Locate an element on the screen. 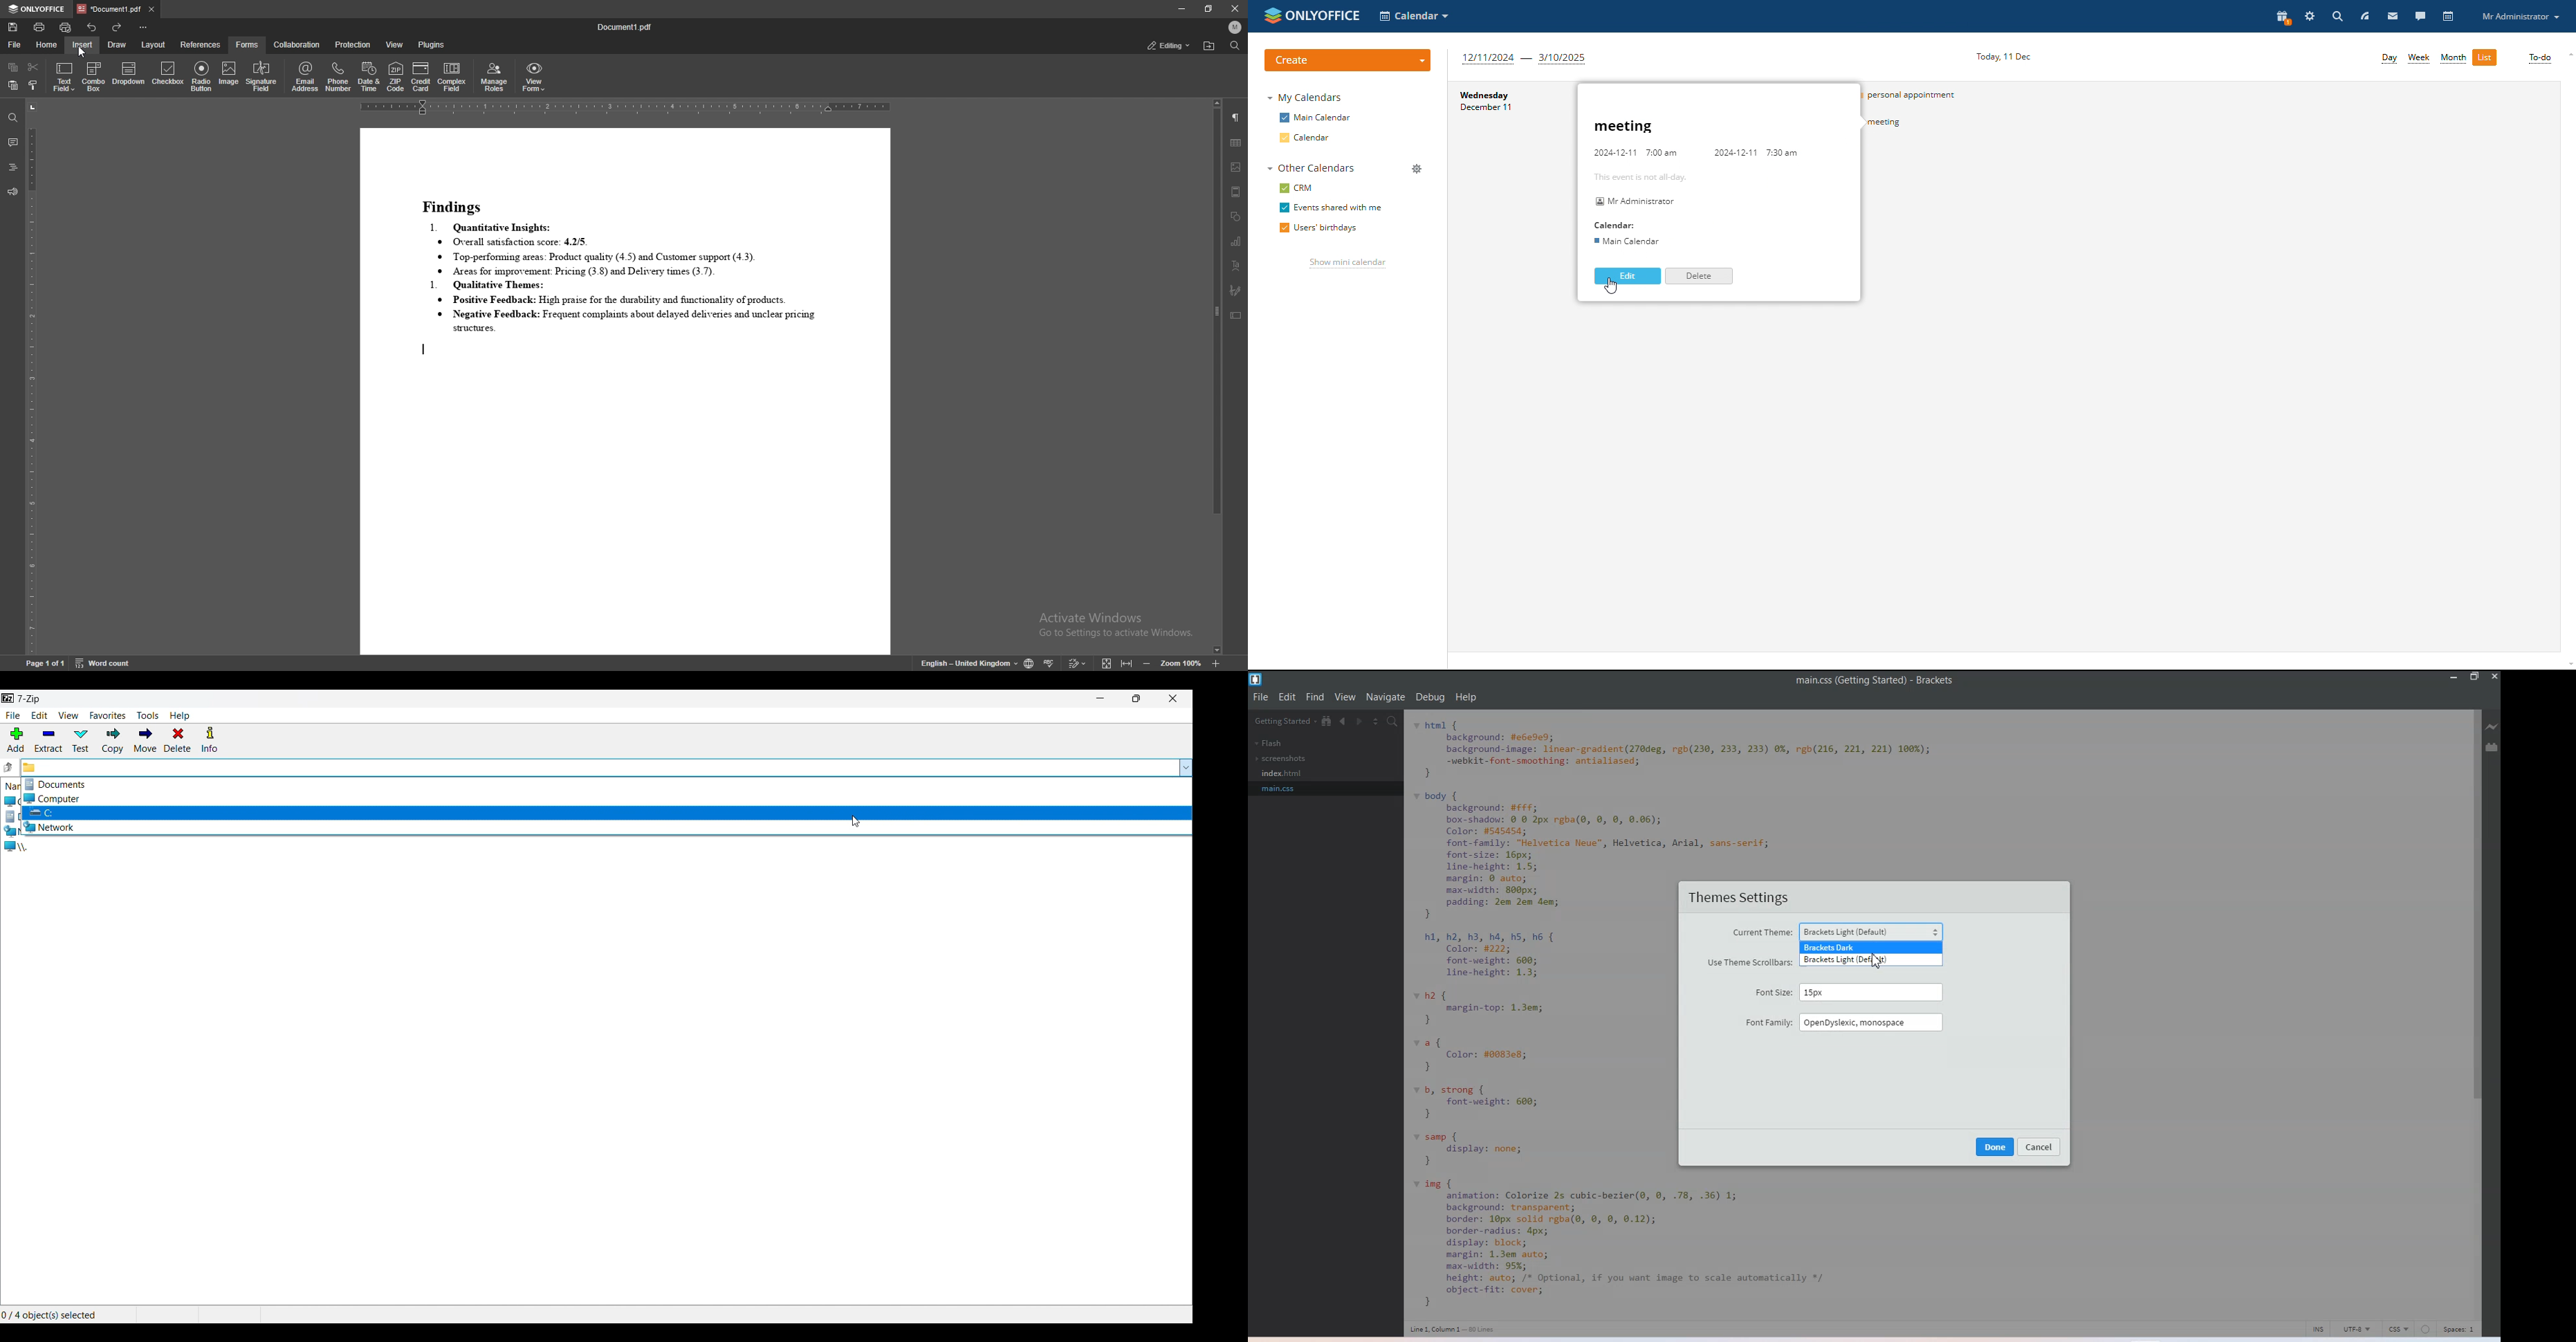  Find In files is located at coordinates (1393, 722).